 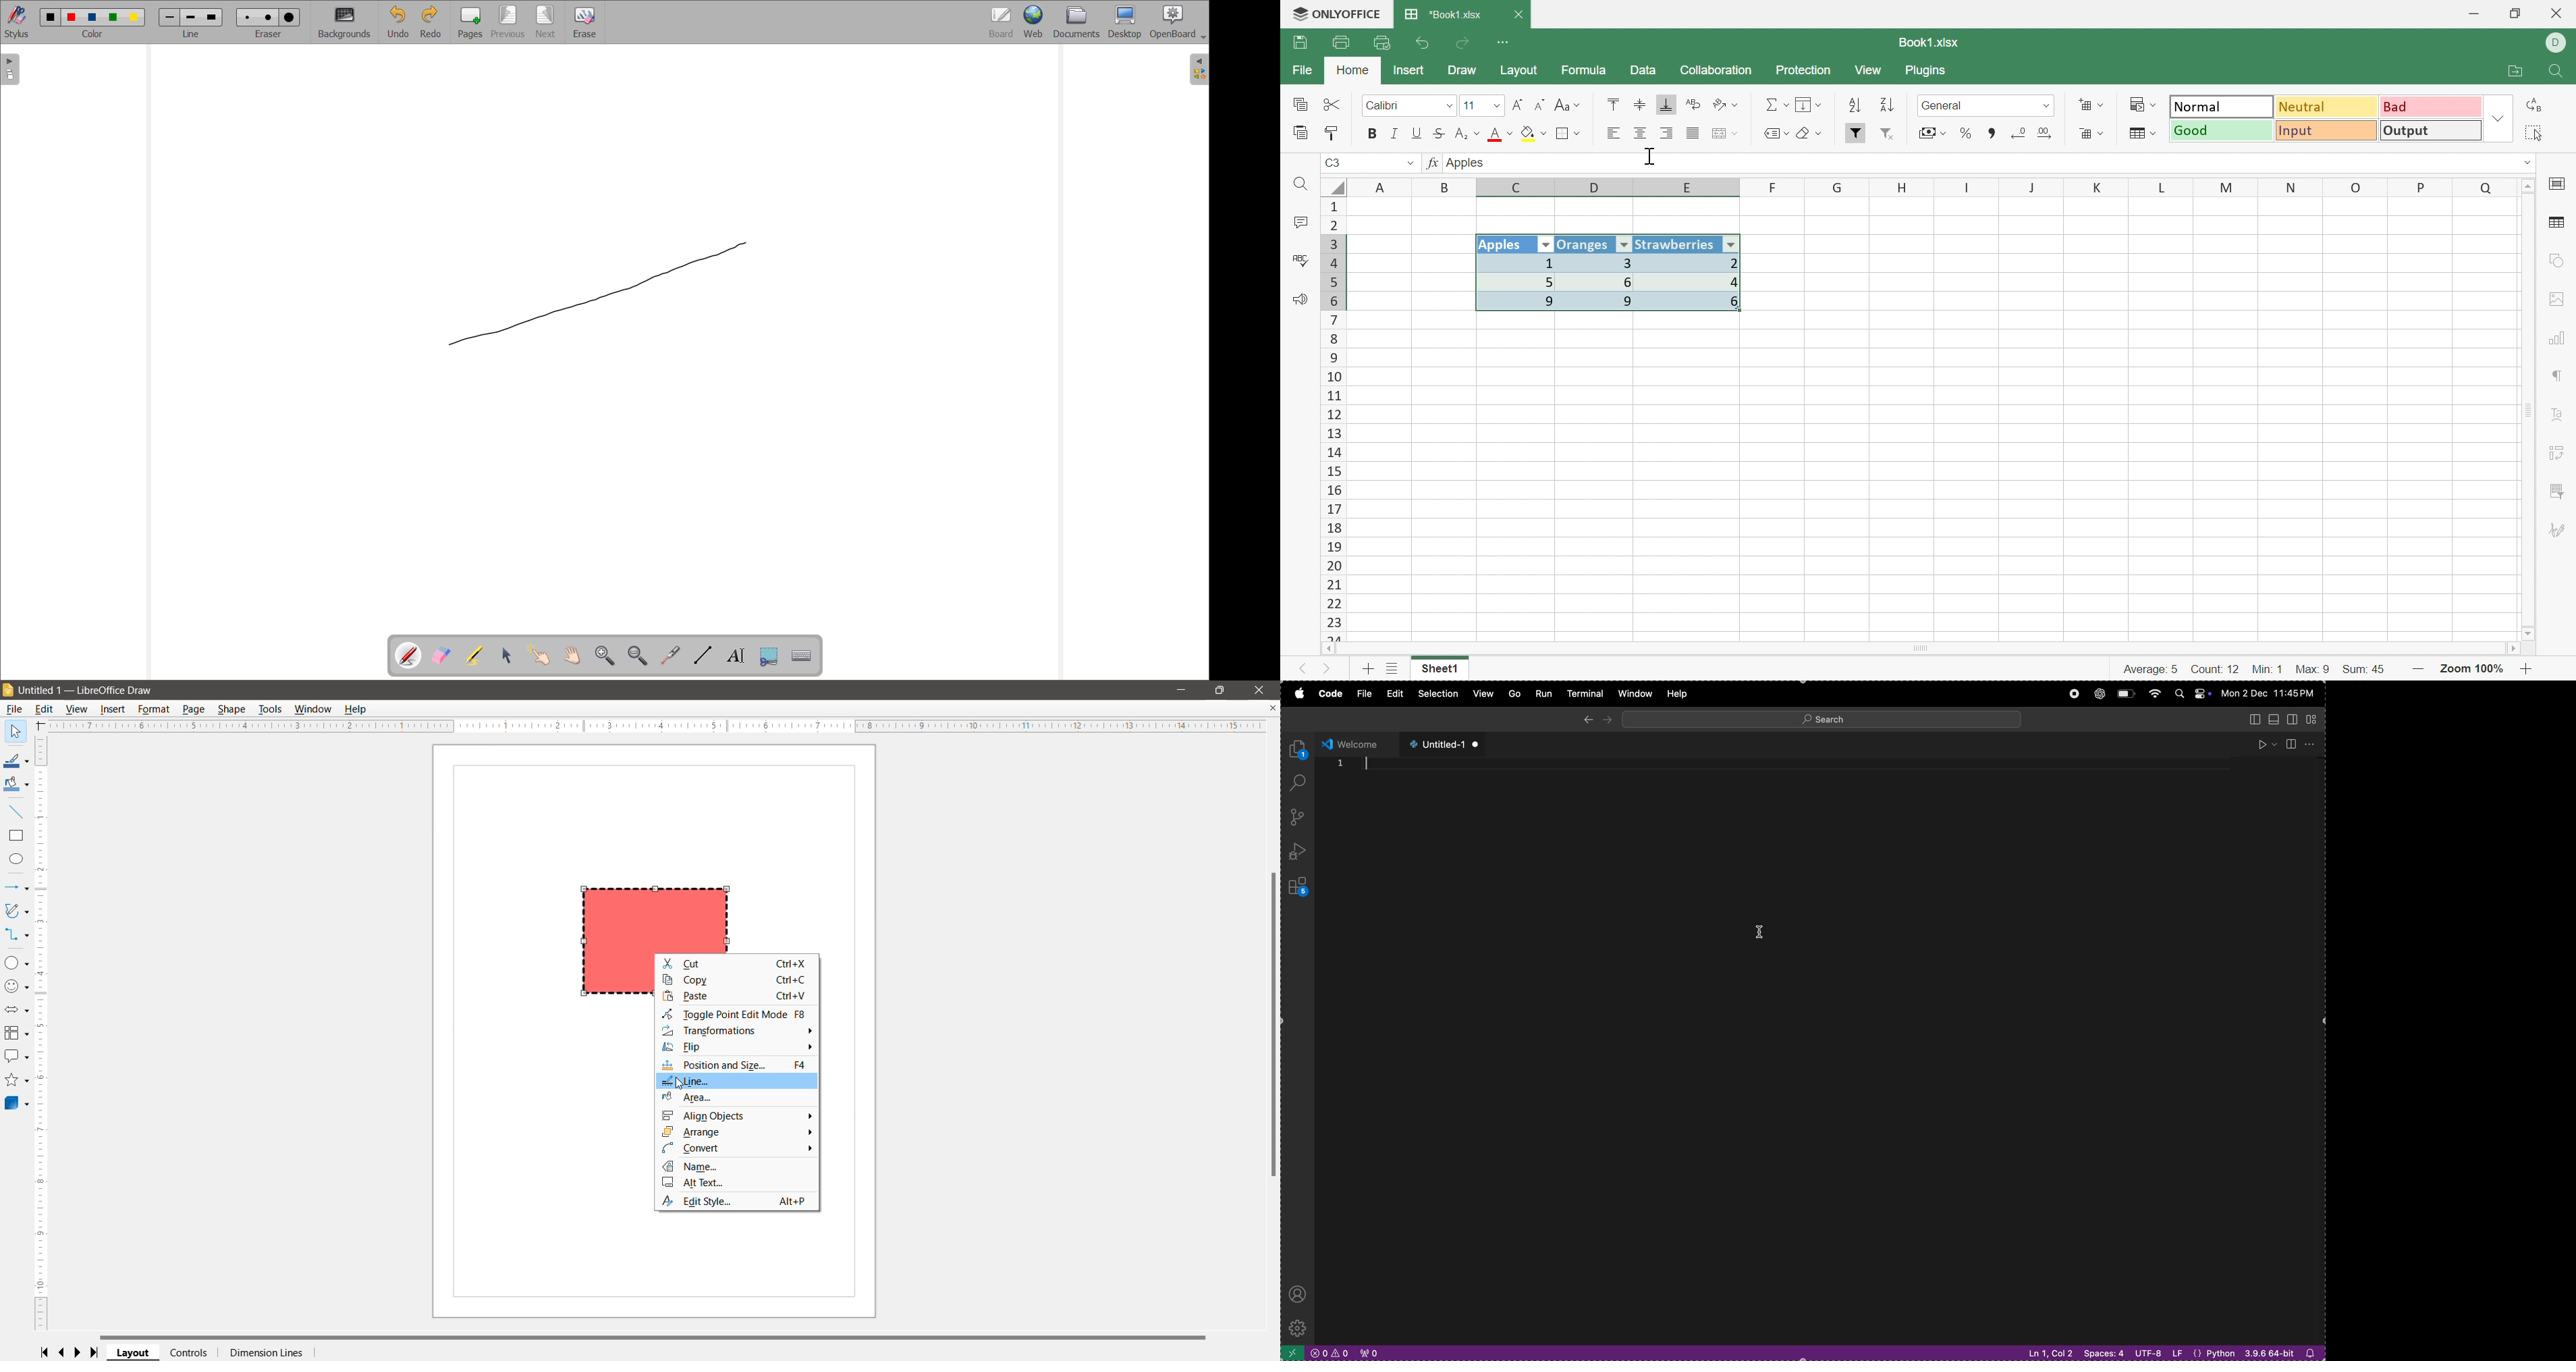 I want to click on Align Right, so click(x=1668, y=133).